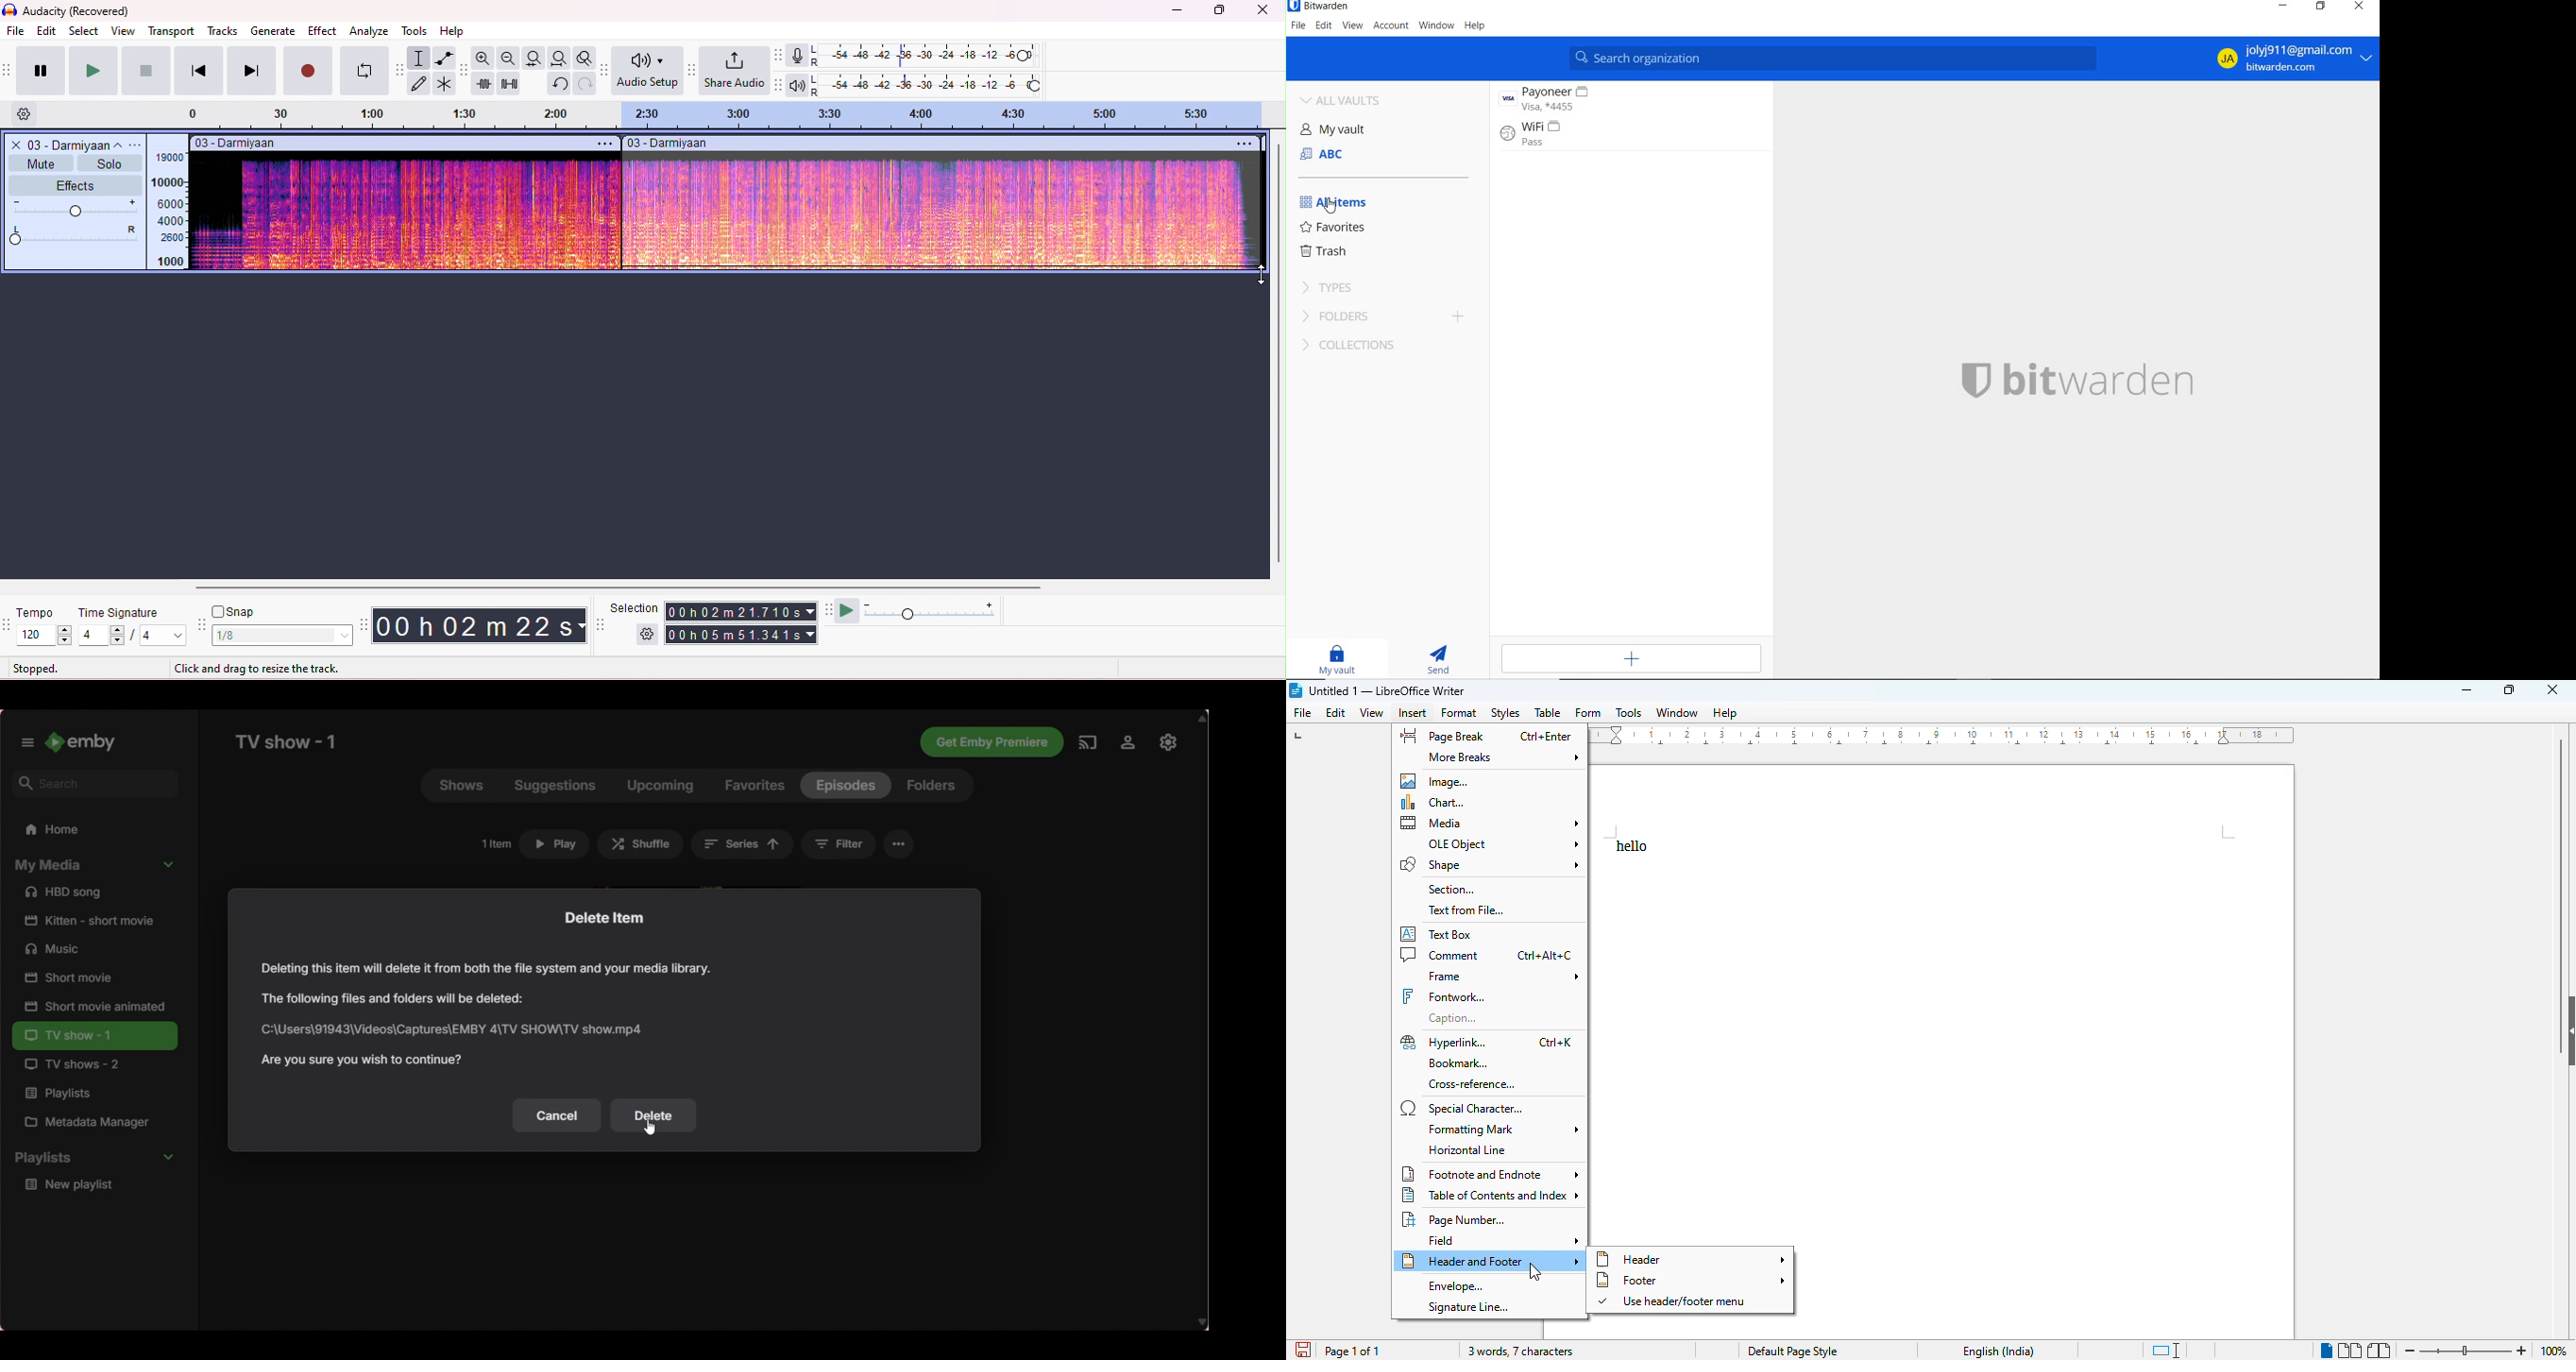 This screenshot has width=2576, height=1372. Describe the element at coordinates (1548, 737) in the screenshot. I see `shortcut for page break` at that location.